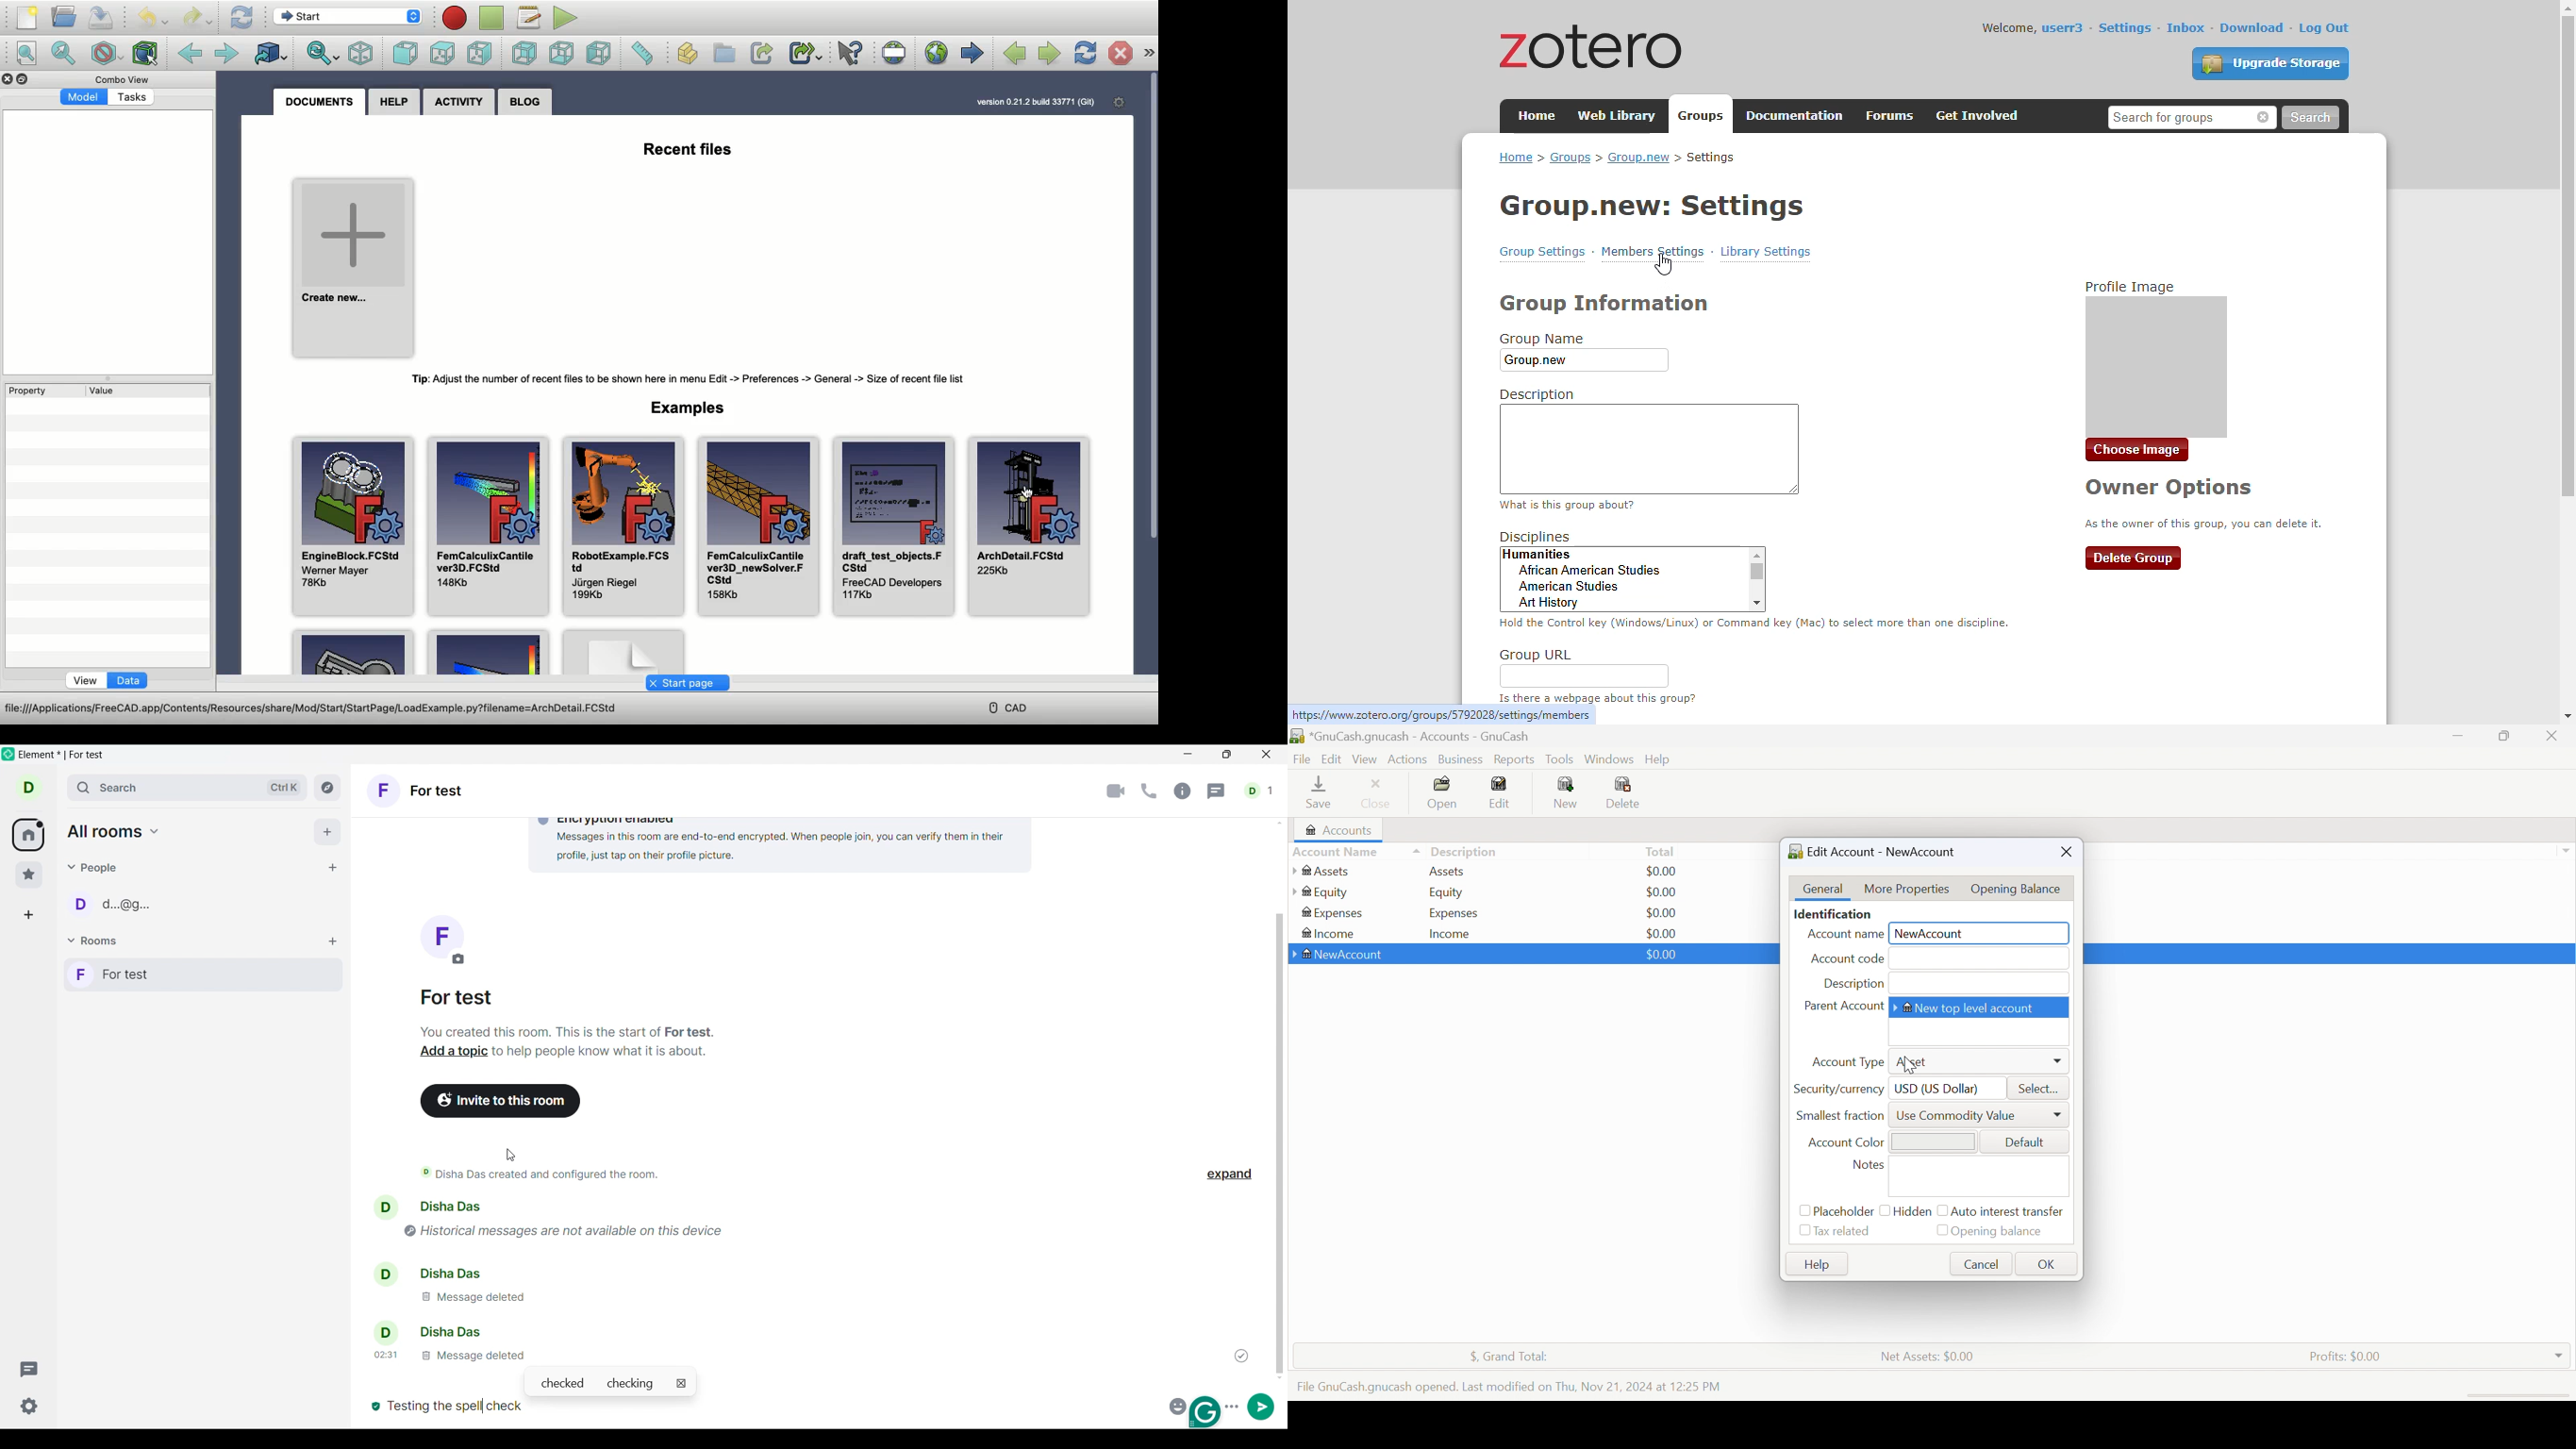 The height and width of the screenshot is (1456, 2576). What do you see at coordinates (1583, 360) in the screenshot?
I see `group.new` at bounding box center [1583, 360].